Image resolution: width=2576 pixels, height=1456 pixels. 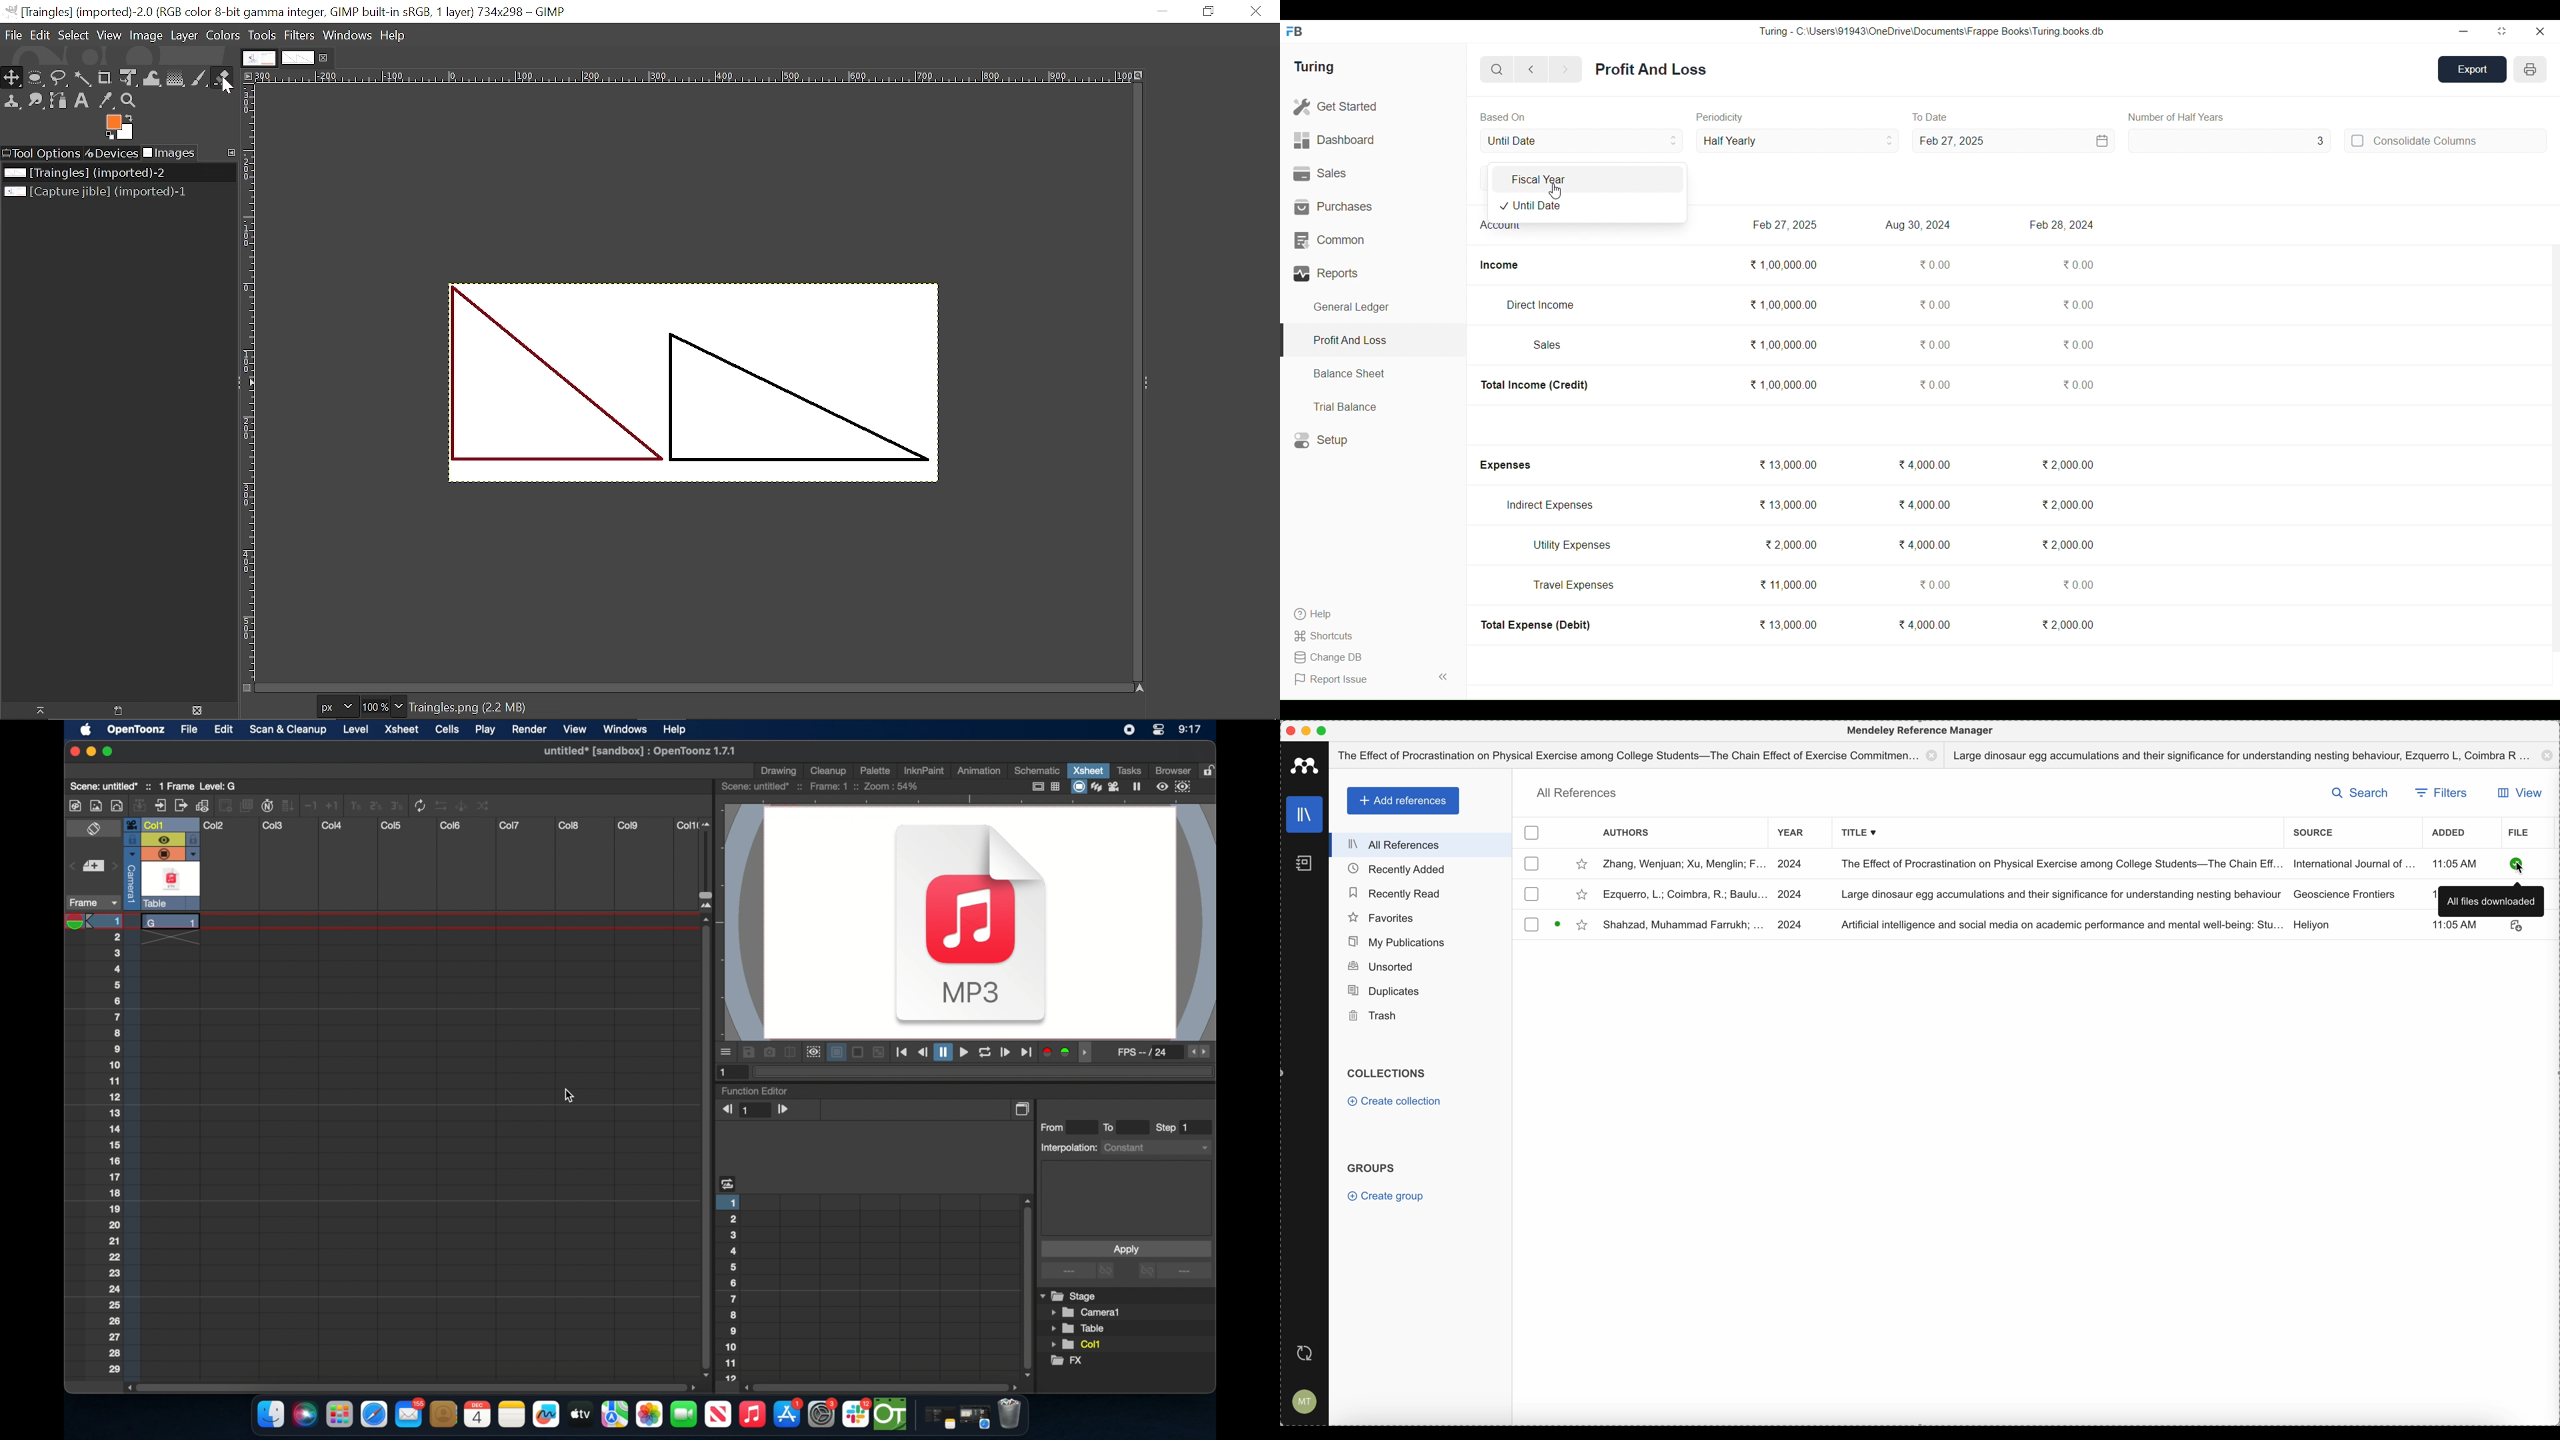 What do you see at coordinates (1684, 895) in the screenshot?
I see `Ezquerro, L; Coimbra, R; Baulu` at bounding box center [1684, 895].